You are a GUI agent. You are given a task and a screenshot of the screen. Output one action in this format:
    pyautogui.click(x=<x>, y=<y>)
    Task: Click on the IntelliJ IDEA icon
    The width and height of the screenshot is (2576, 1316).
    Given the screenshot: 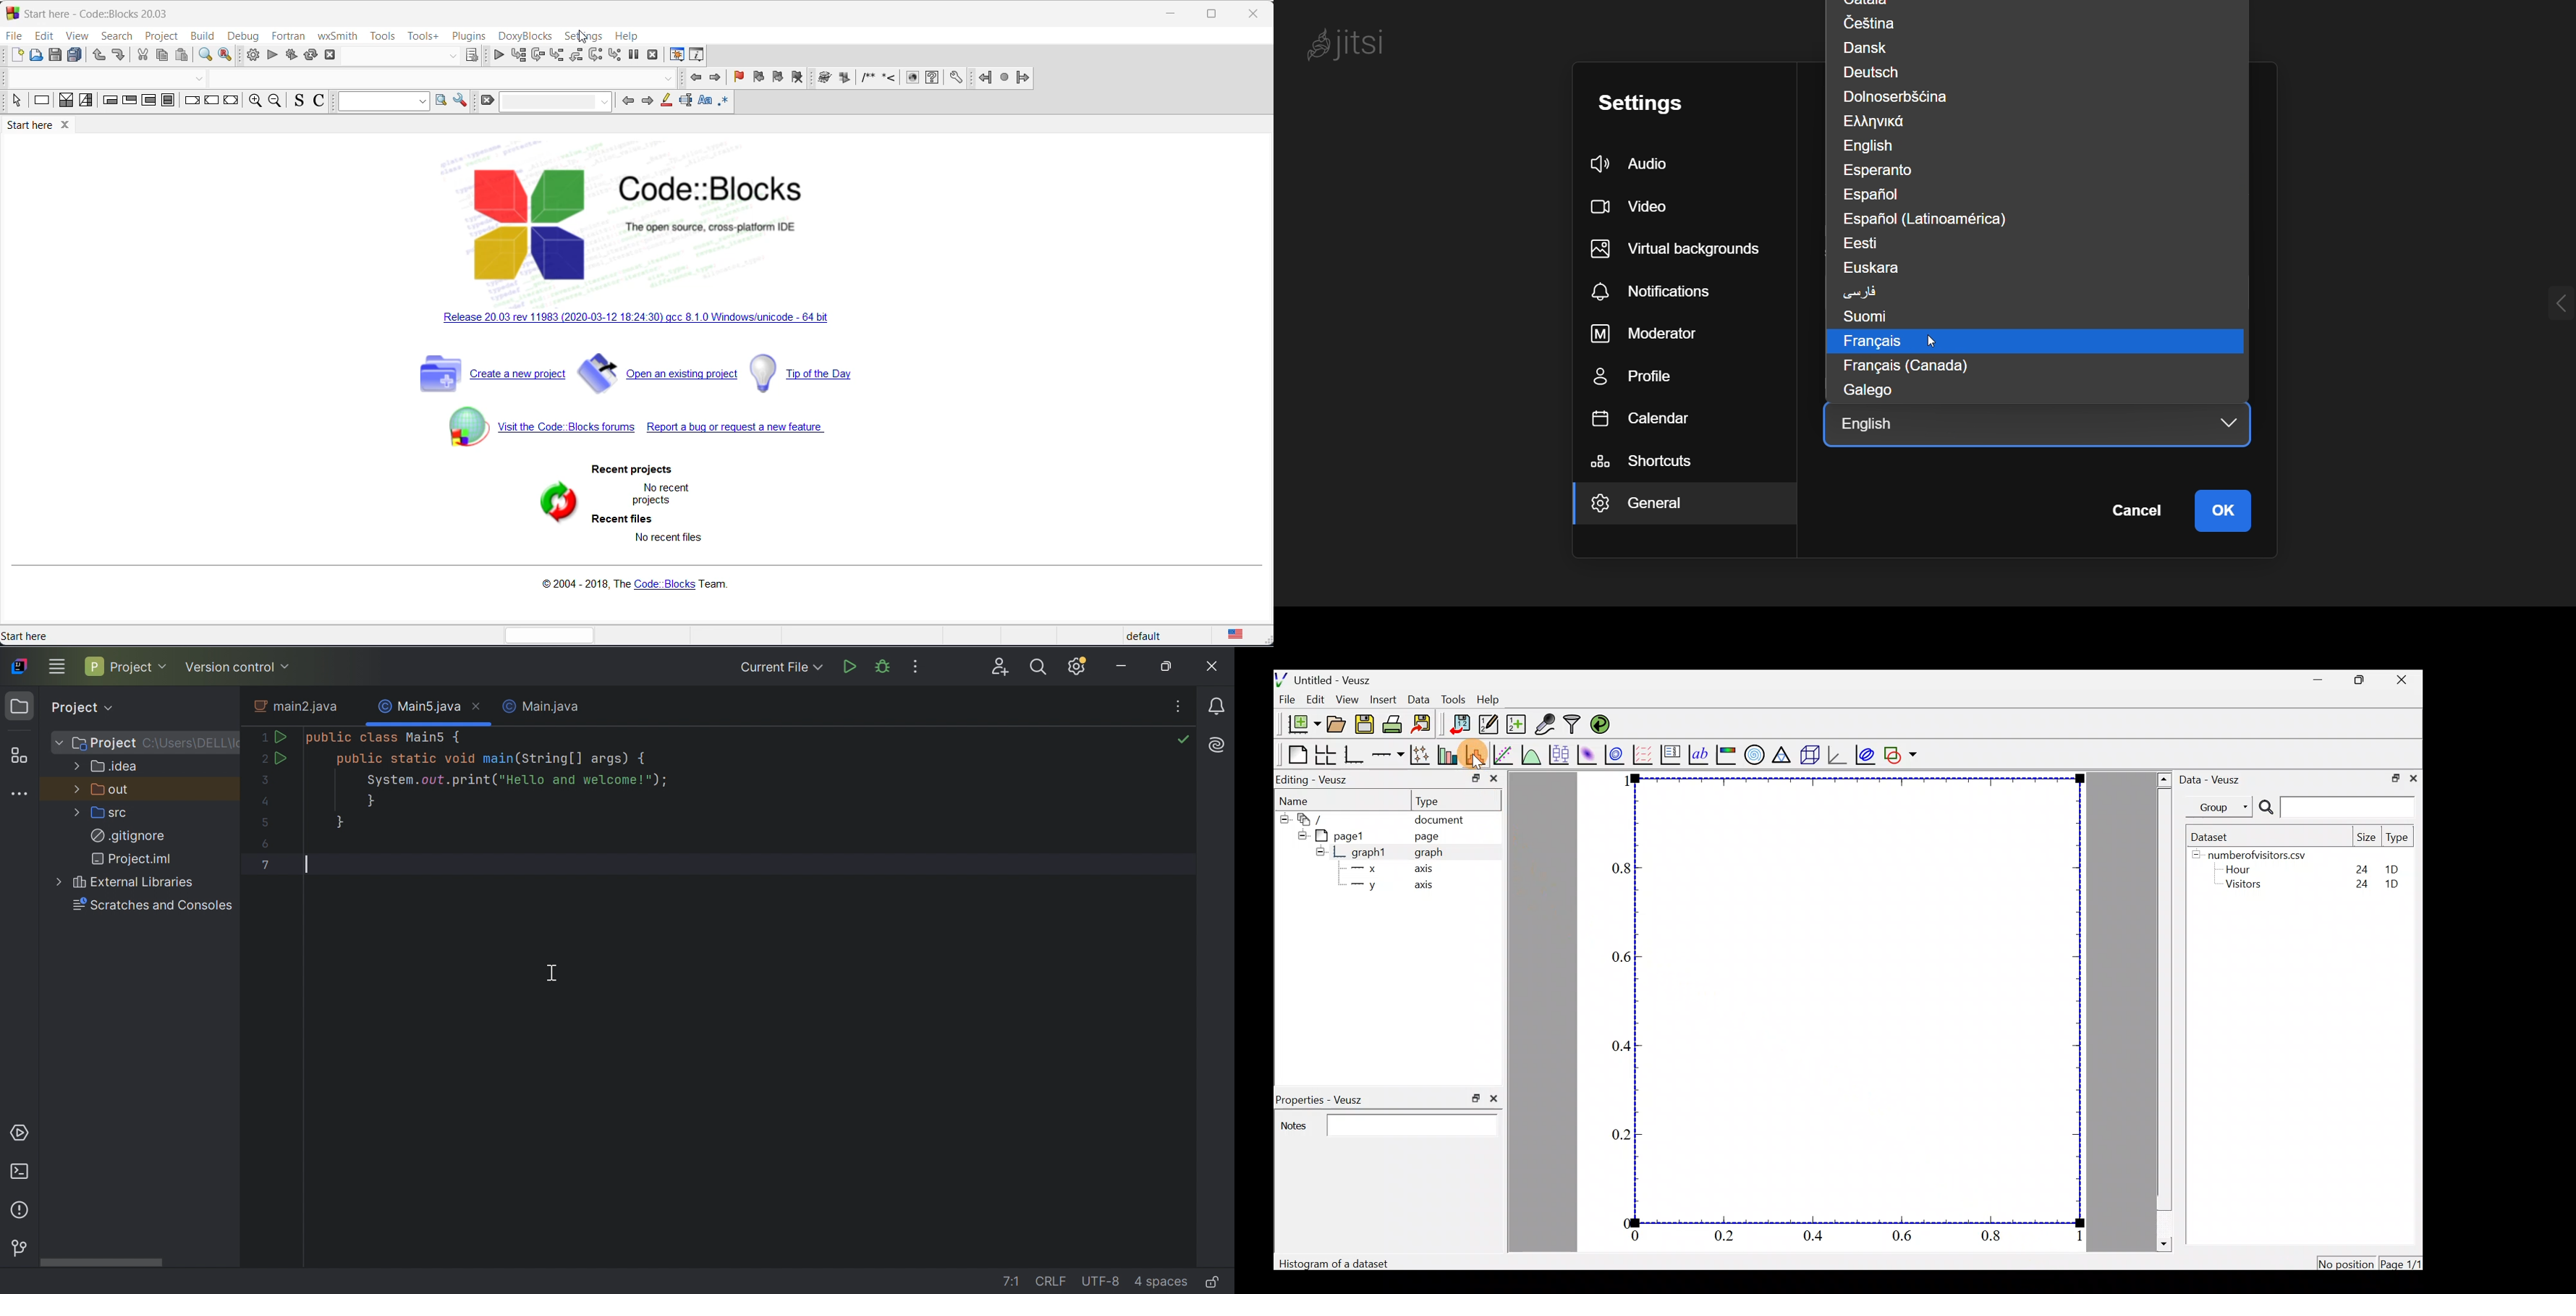 What is the action you would take?
    pyautogui.click(x=21, y=666)
    